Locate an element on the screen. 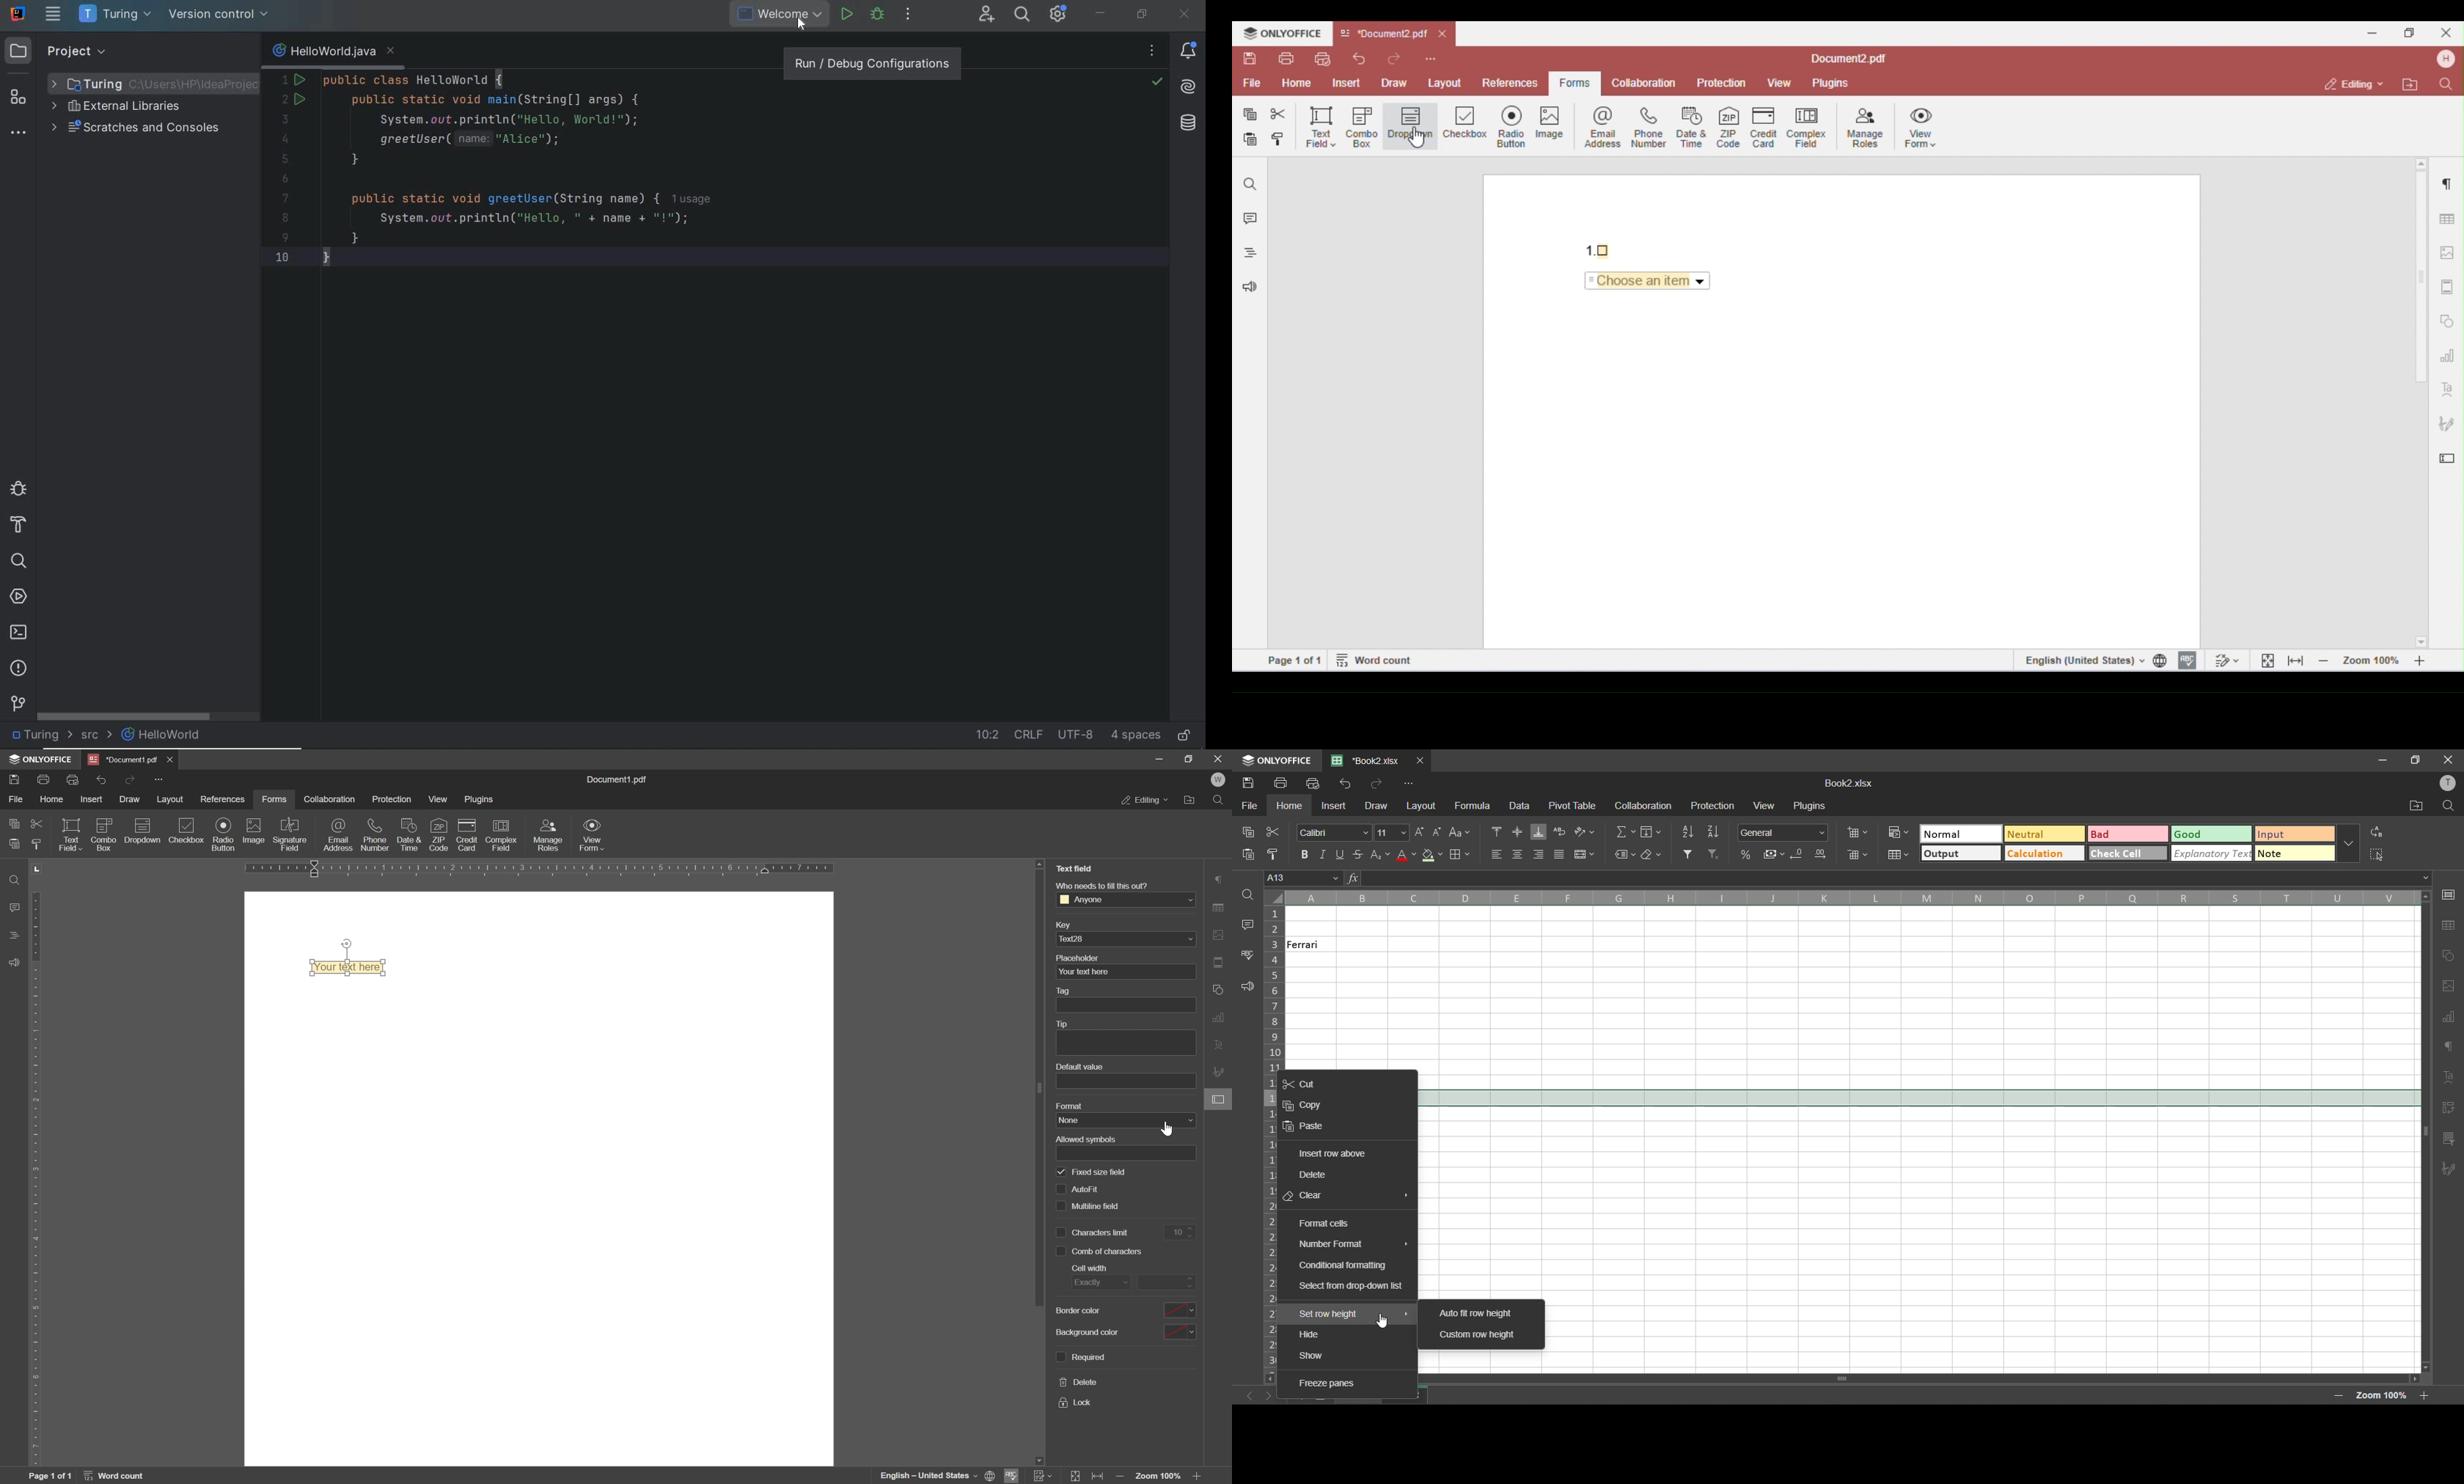  align left is located at coordinates (1500, 855).